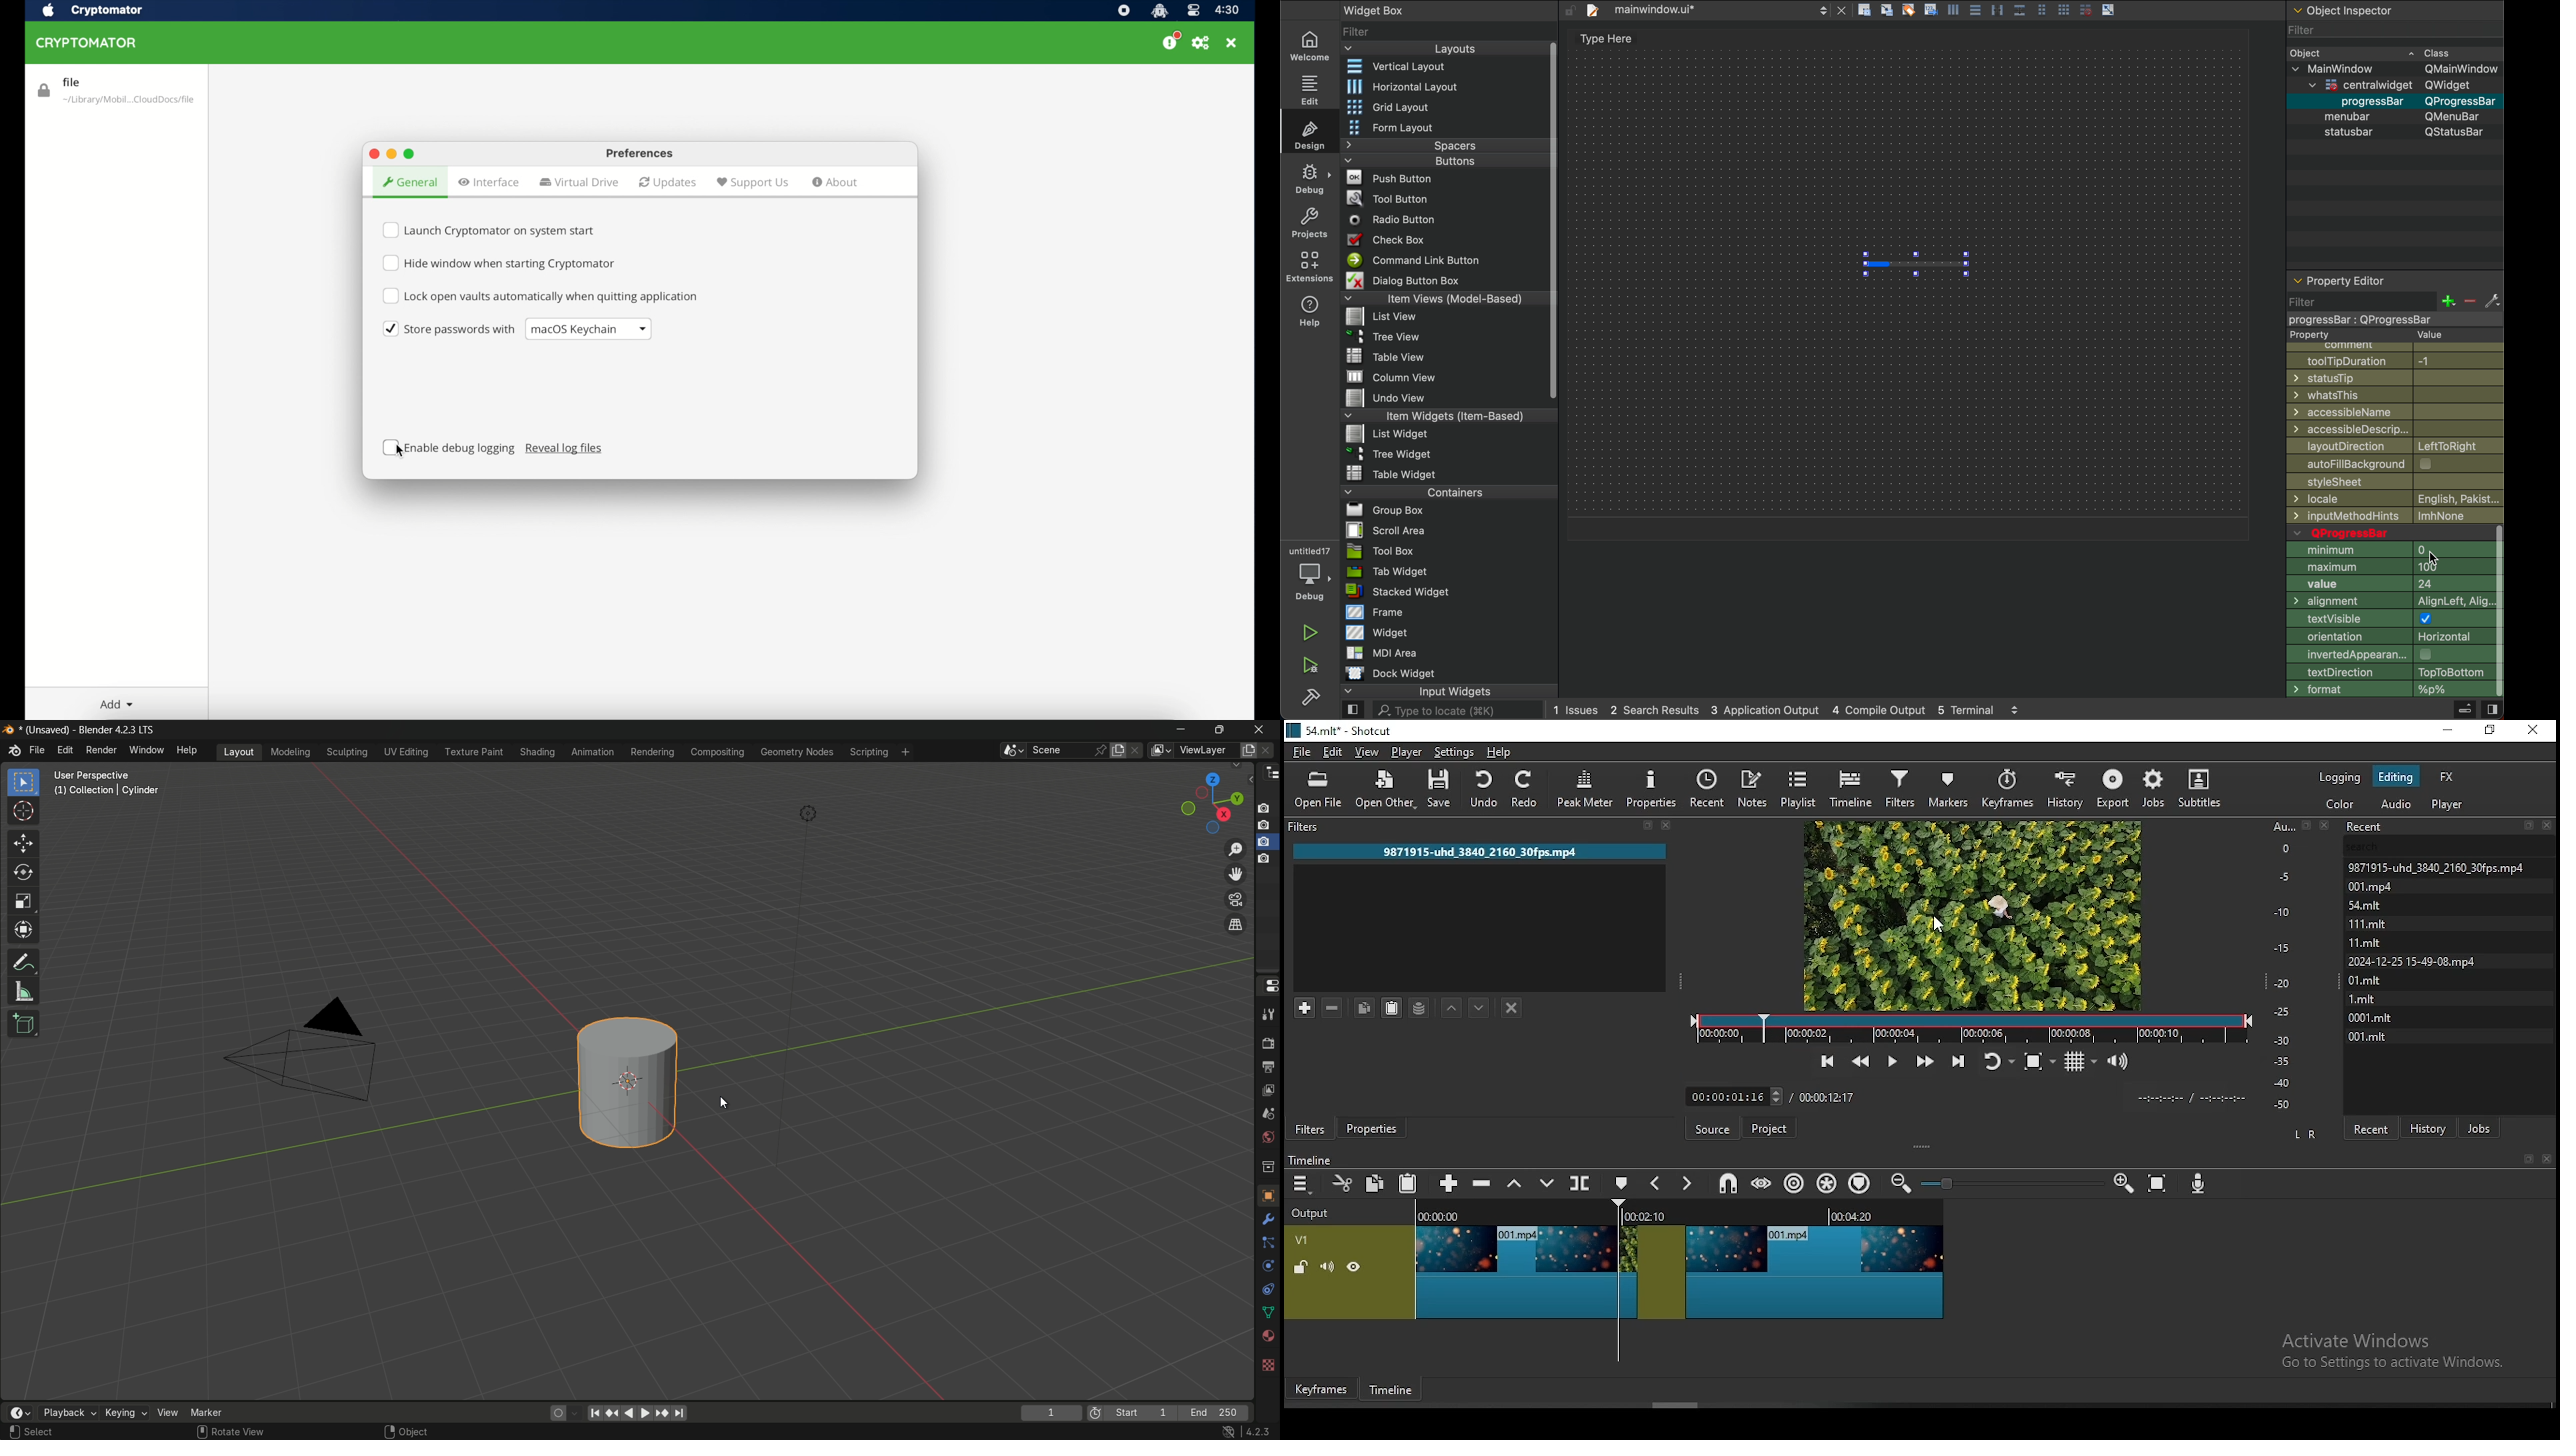  Describe the element at coordinates (1891, 1060) in the screenshot. I see `play/pause` at that location.